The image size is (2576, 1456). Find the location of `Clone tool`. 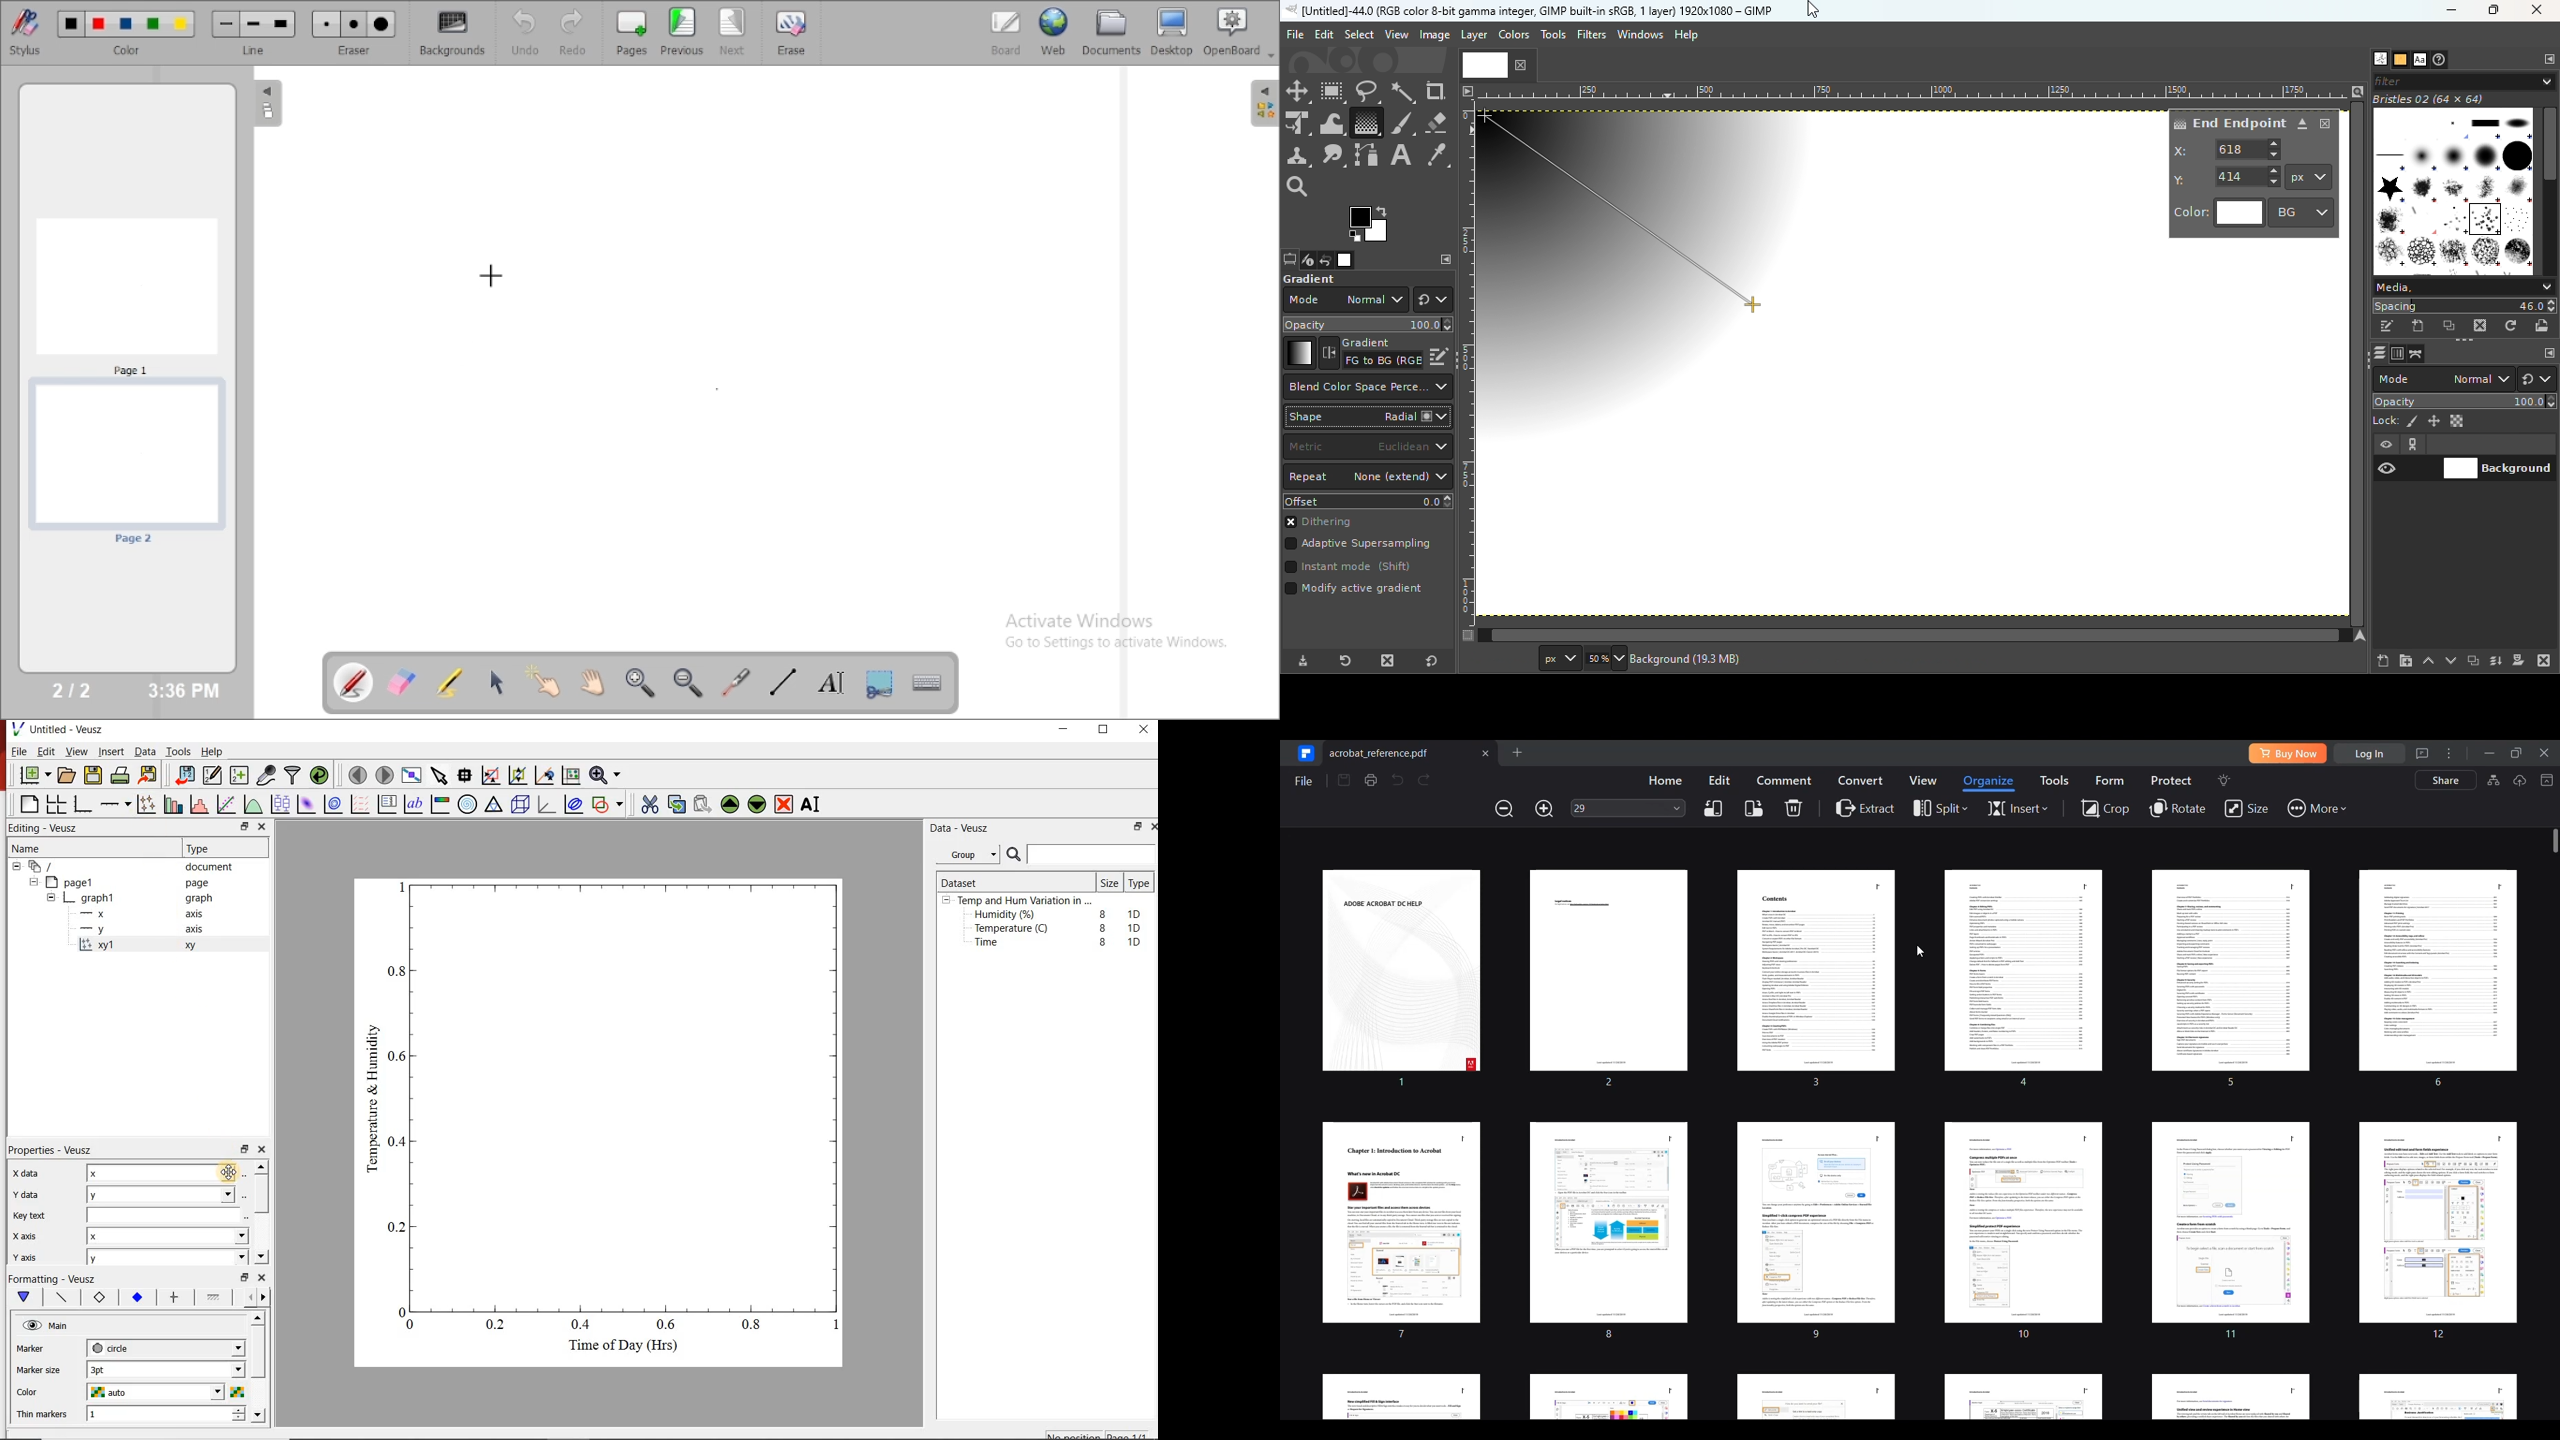

Clone tool is located at coordinates (1298, 156).